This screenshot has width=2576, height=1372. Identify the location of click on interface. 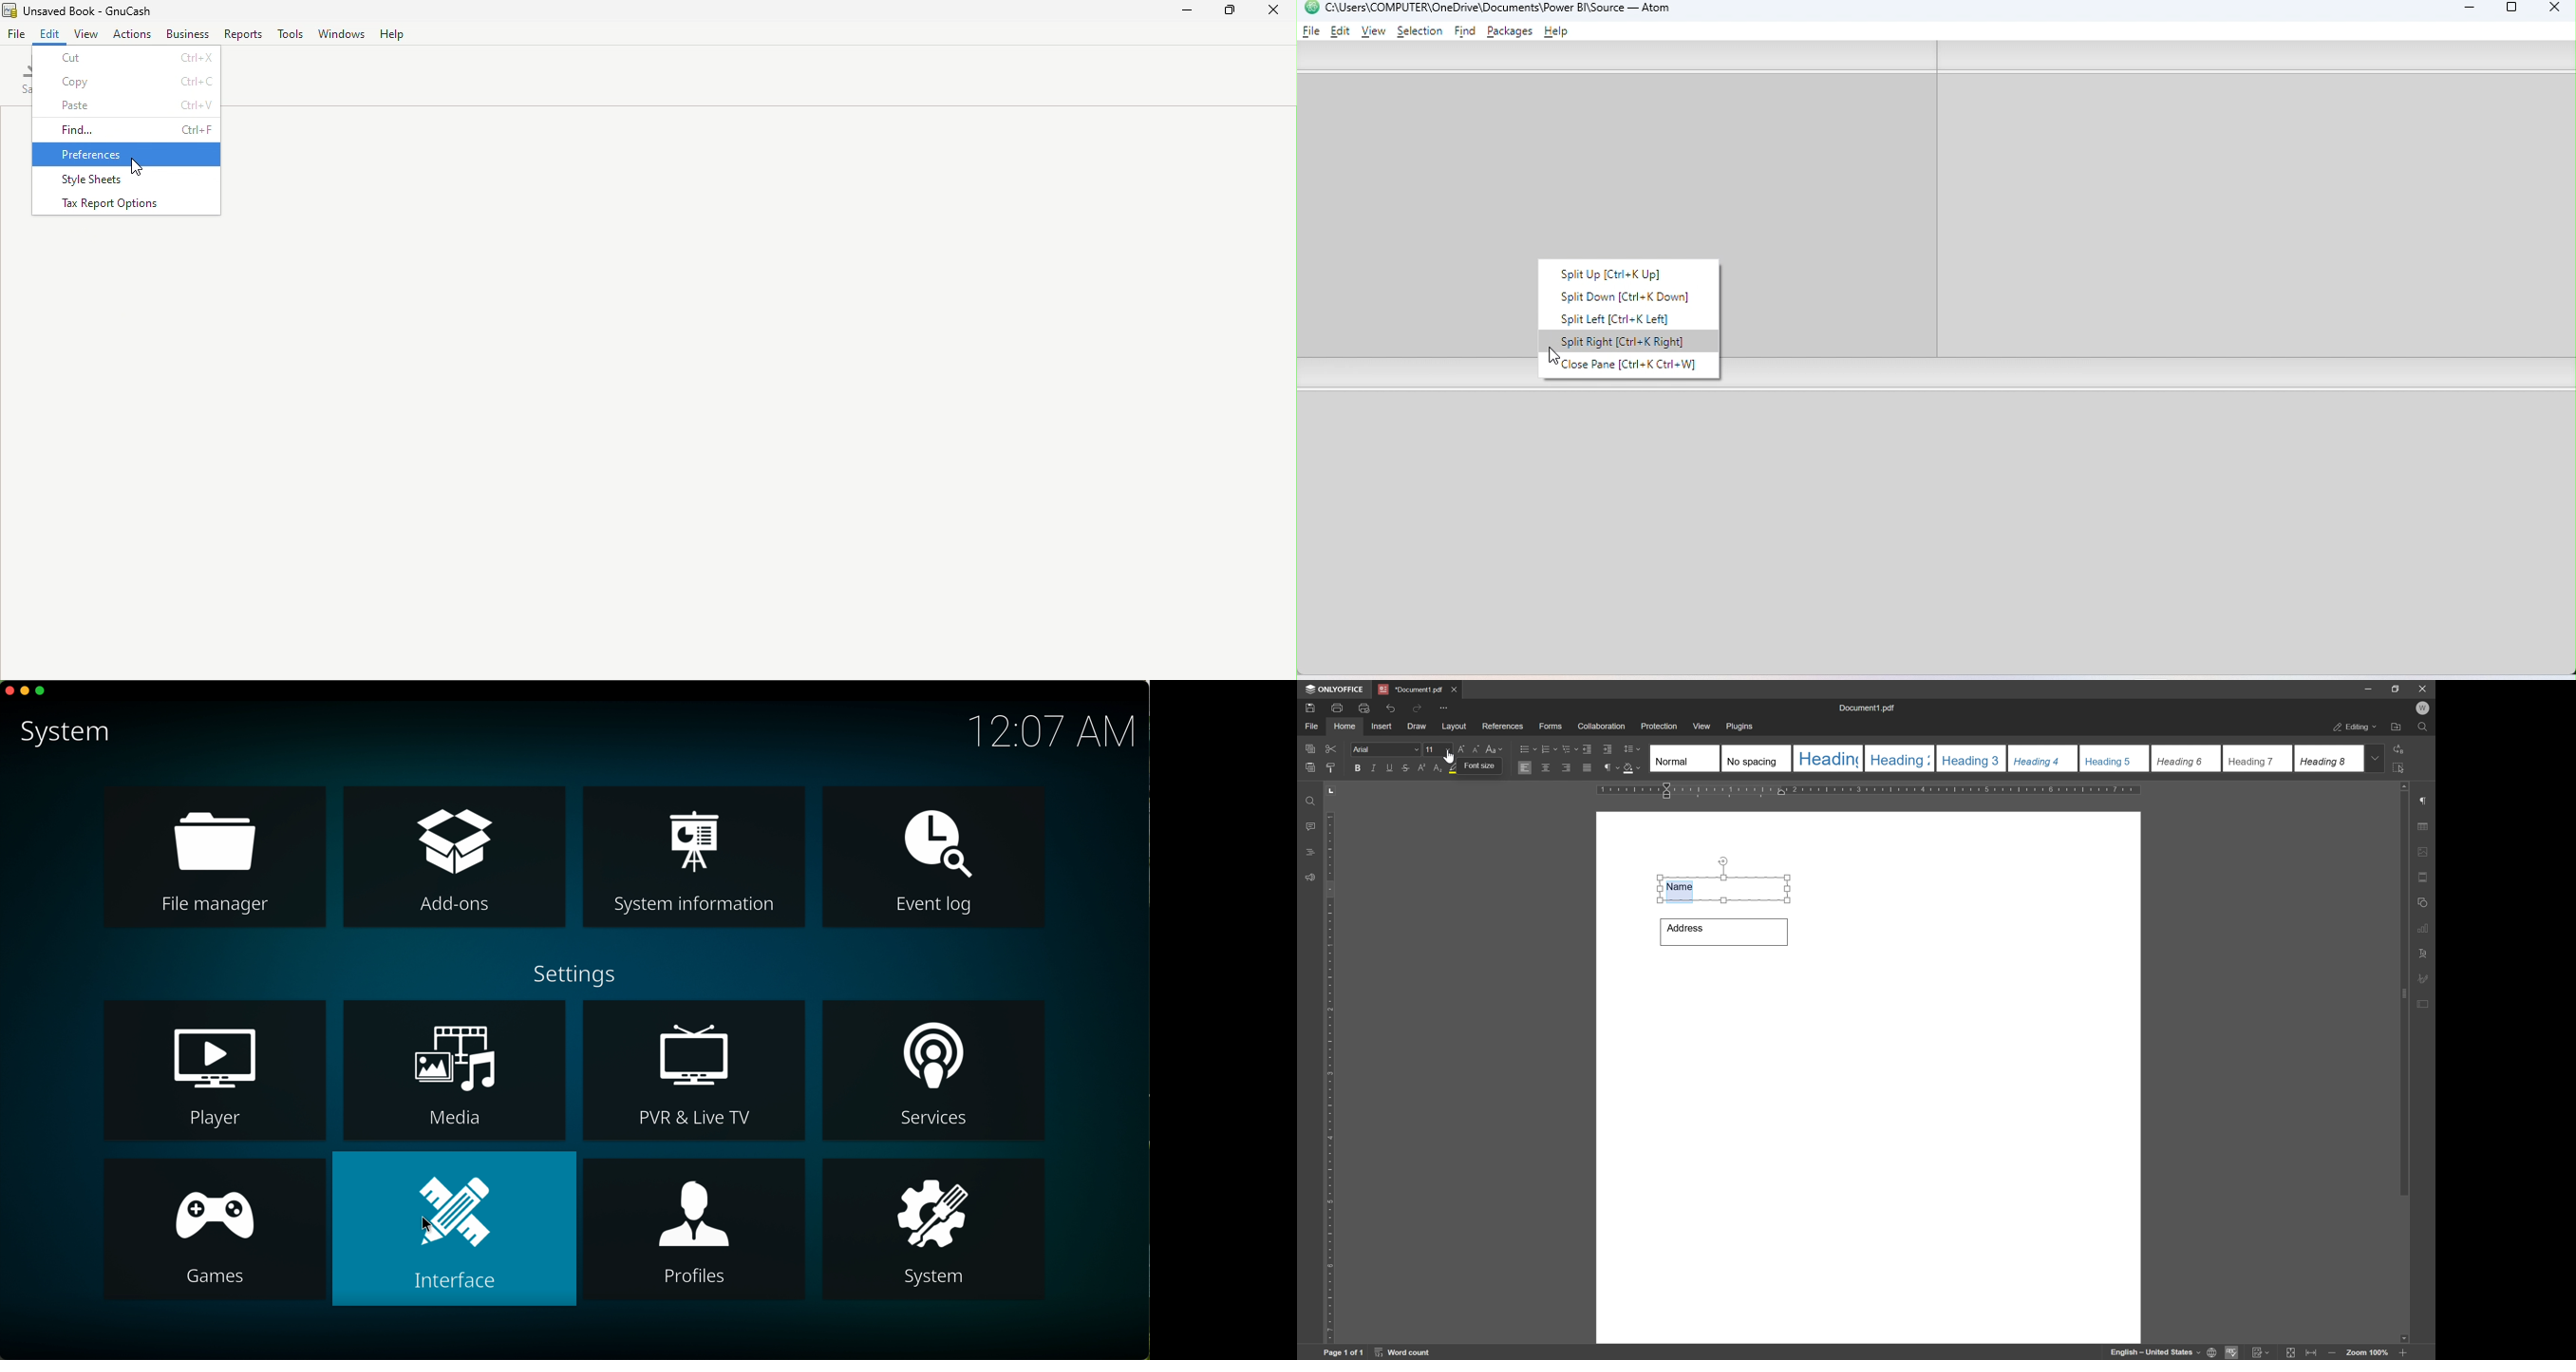
(454, 1229).